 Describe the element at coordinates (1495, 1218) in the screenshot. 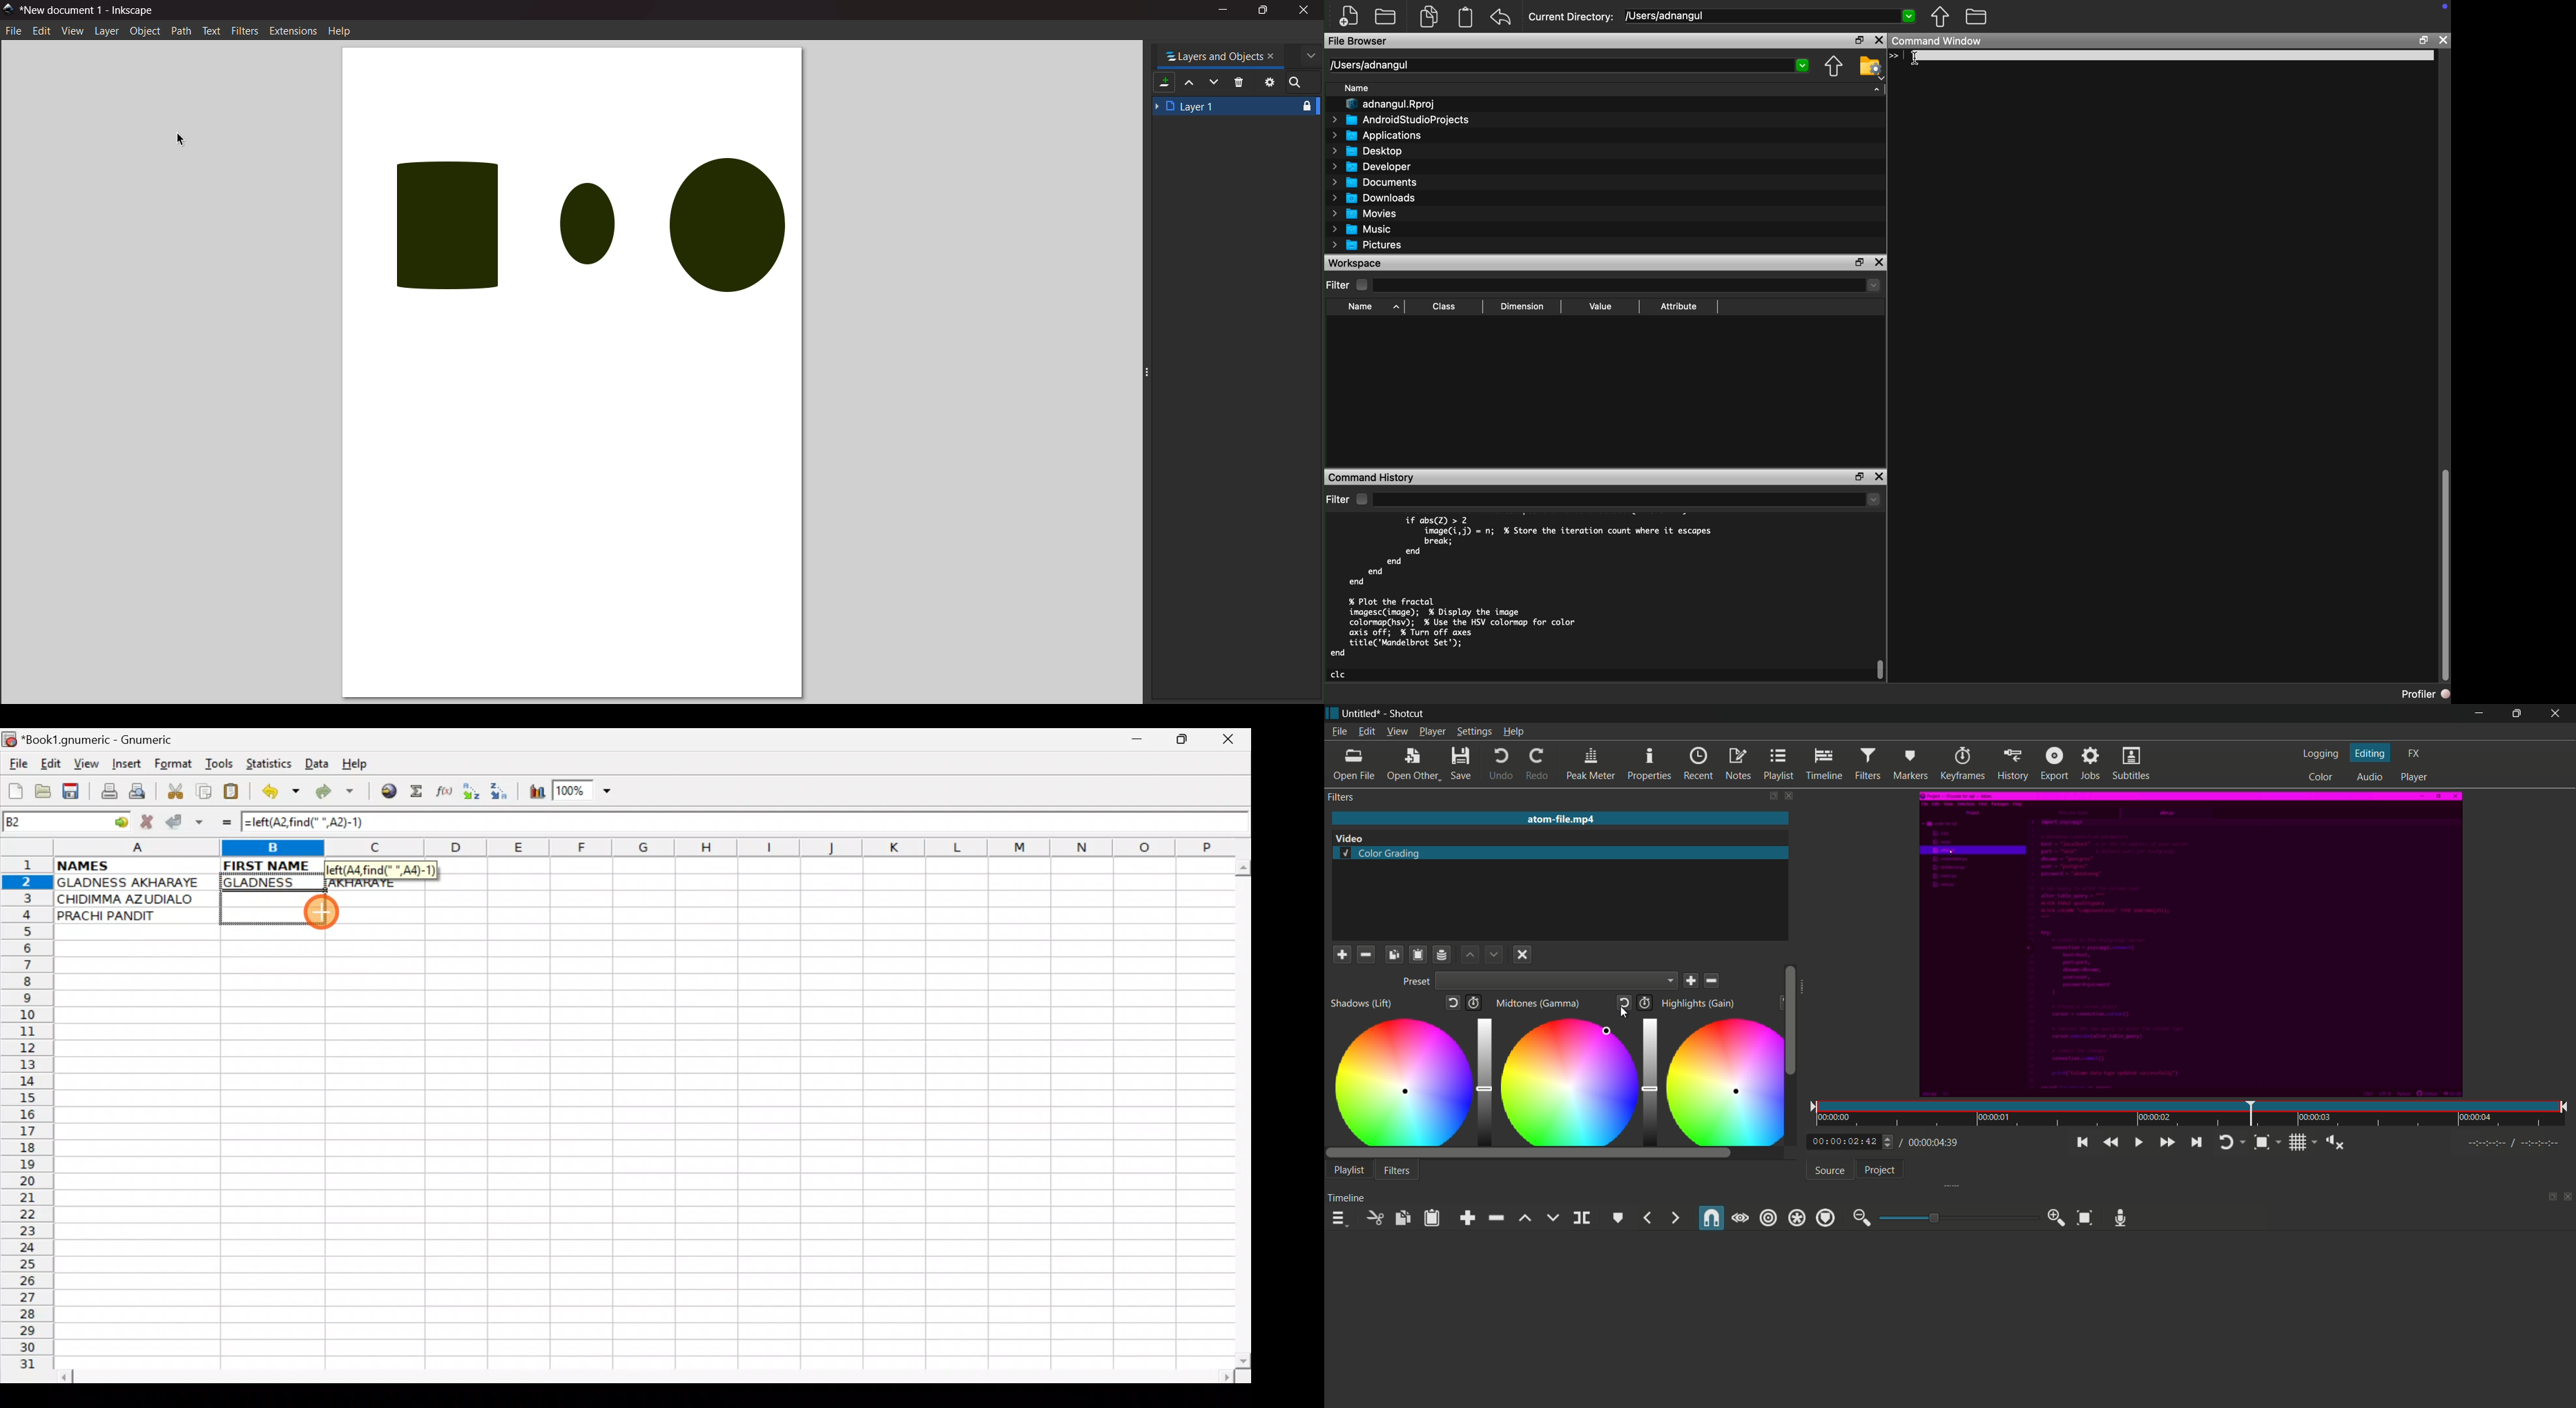

I see `ripple delete` at that location.